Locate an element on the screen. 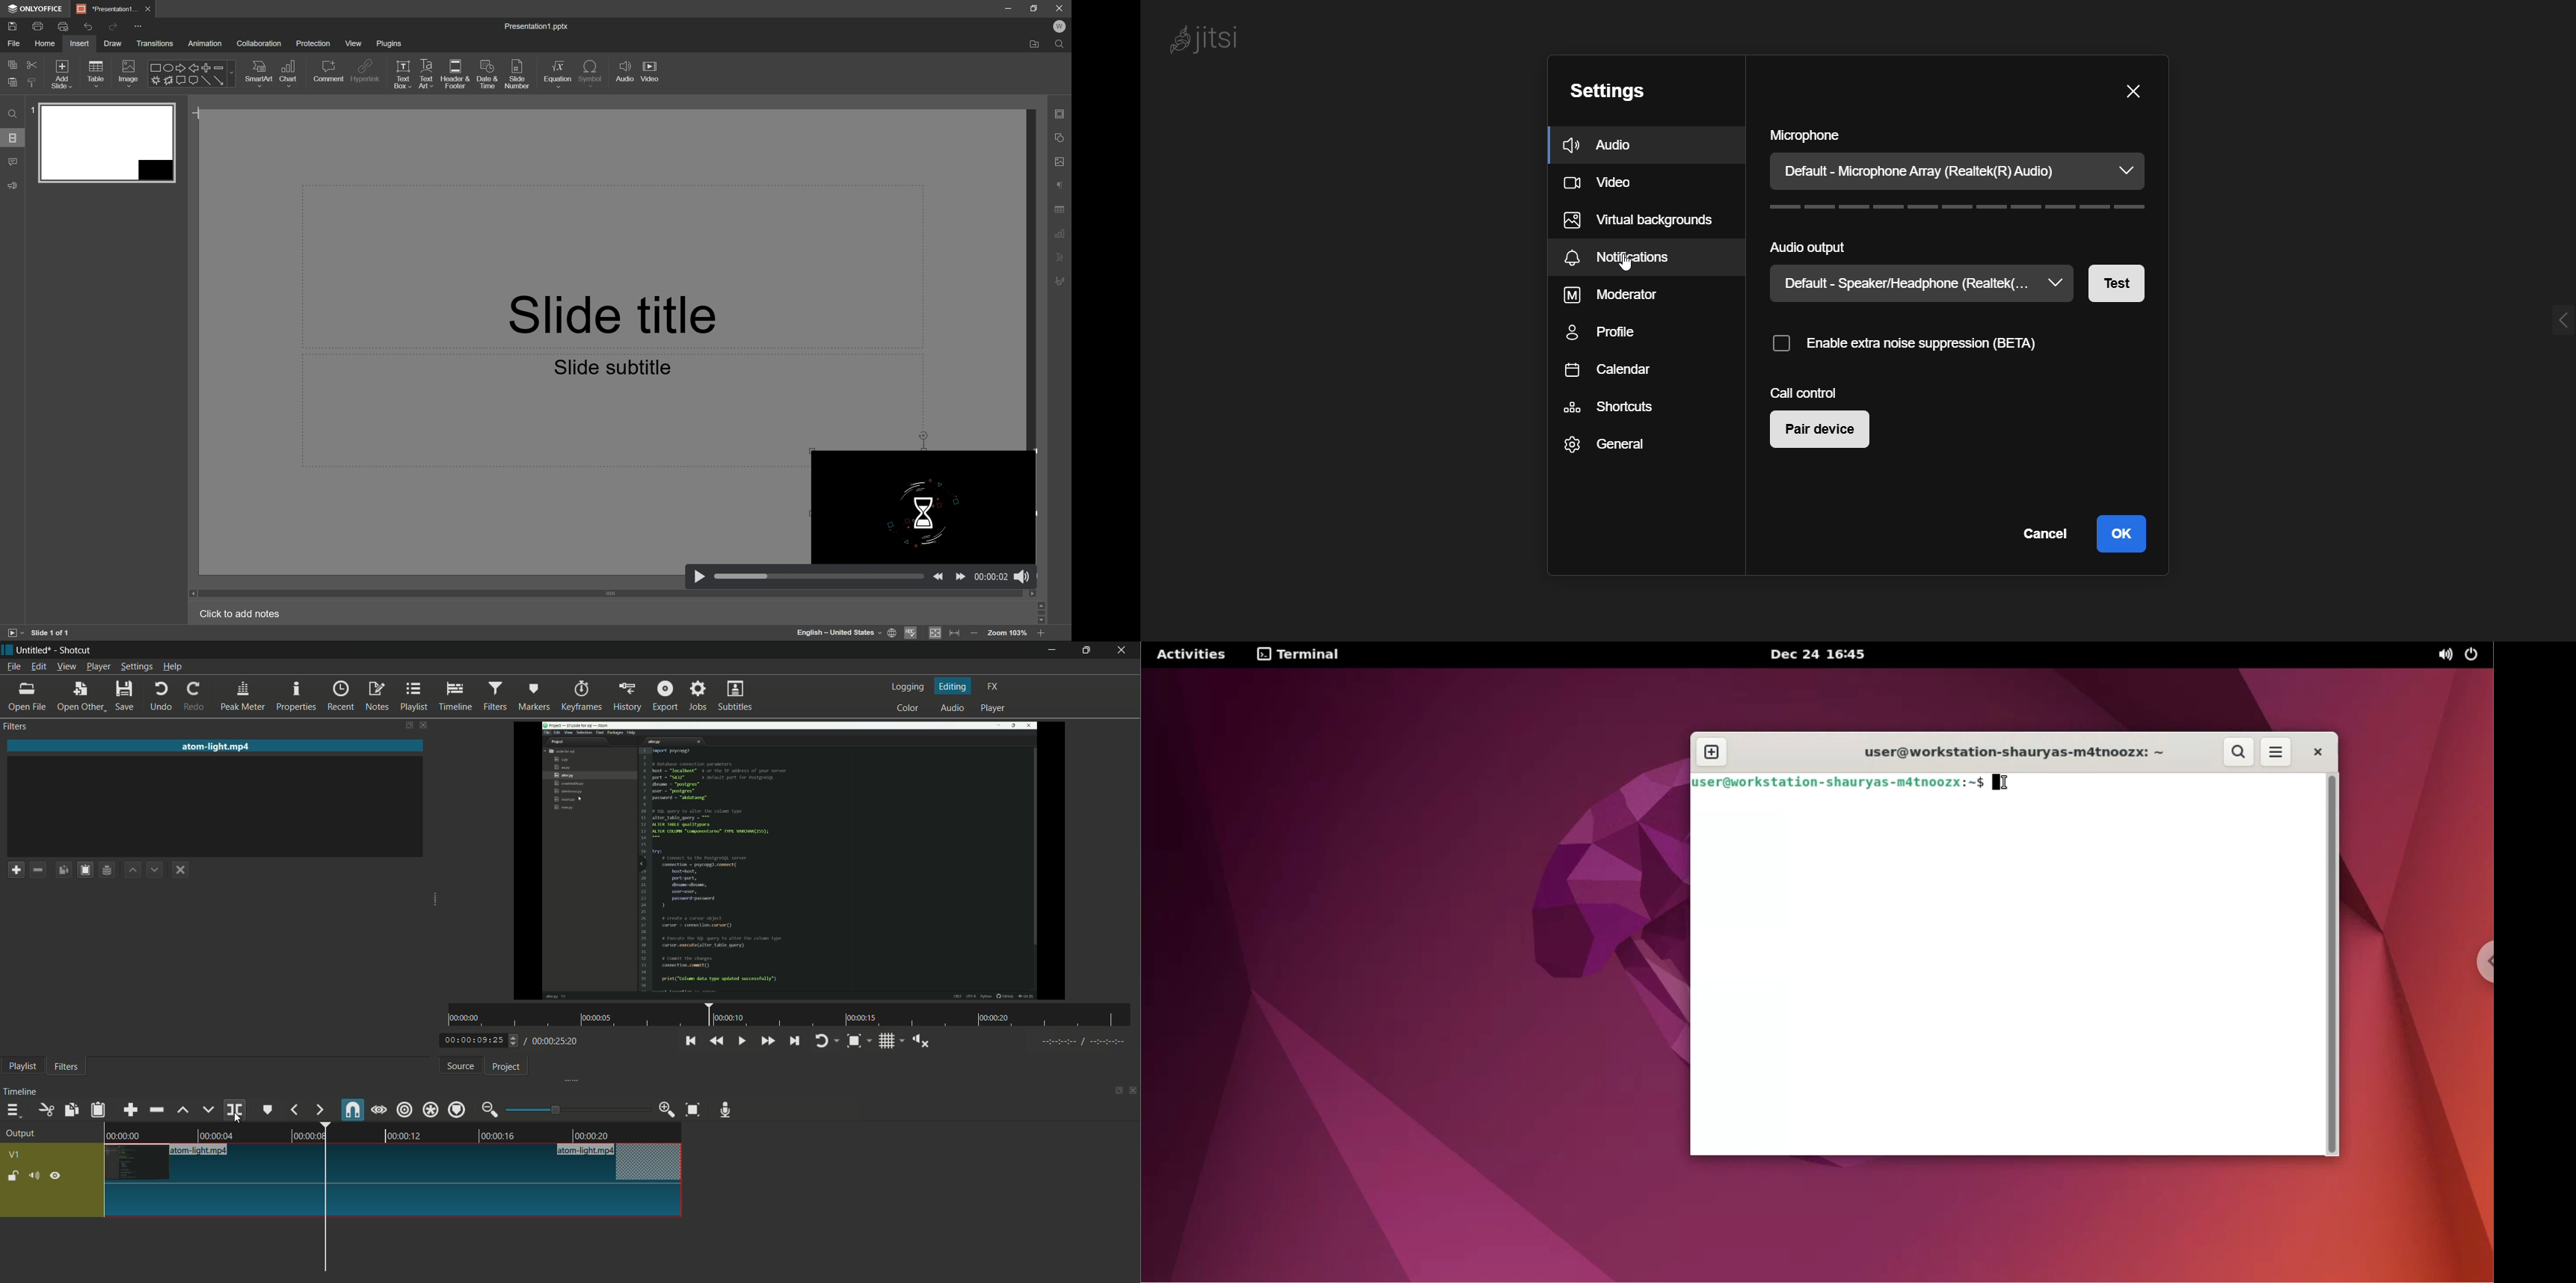 The width and height of the screenshot is (2576, 1288). next marker is located at coordinates (319, 1110).